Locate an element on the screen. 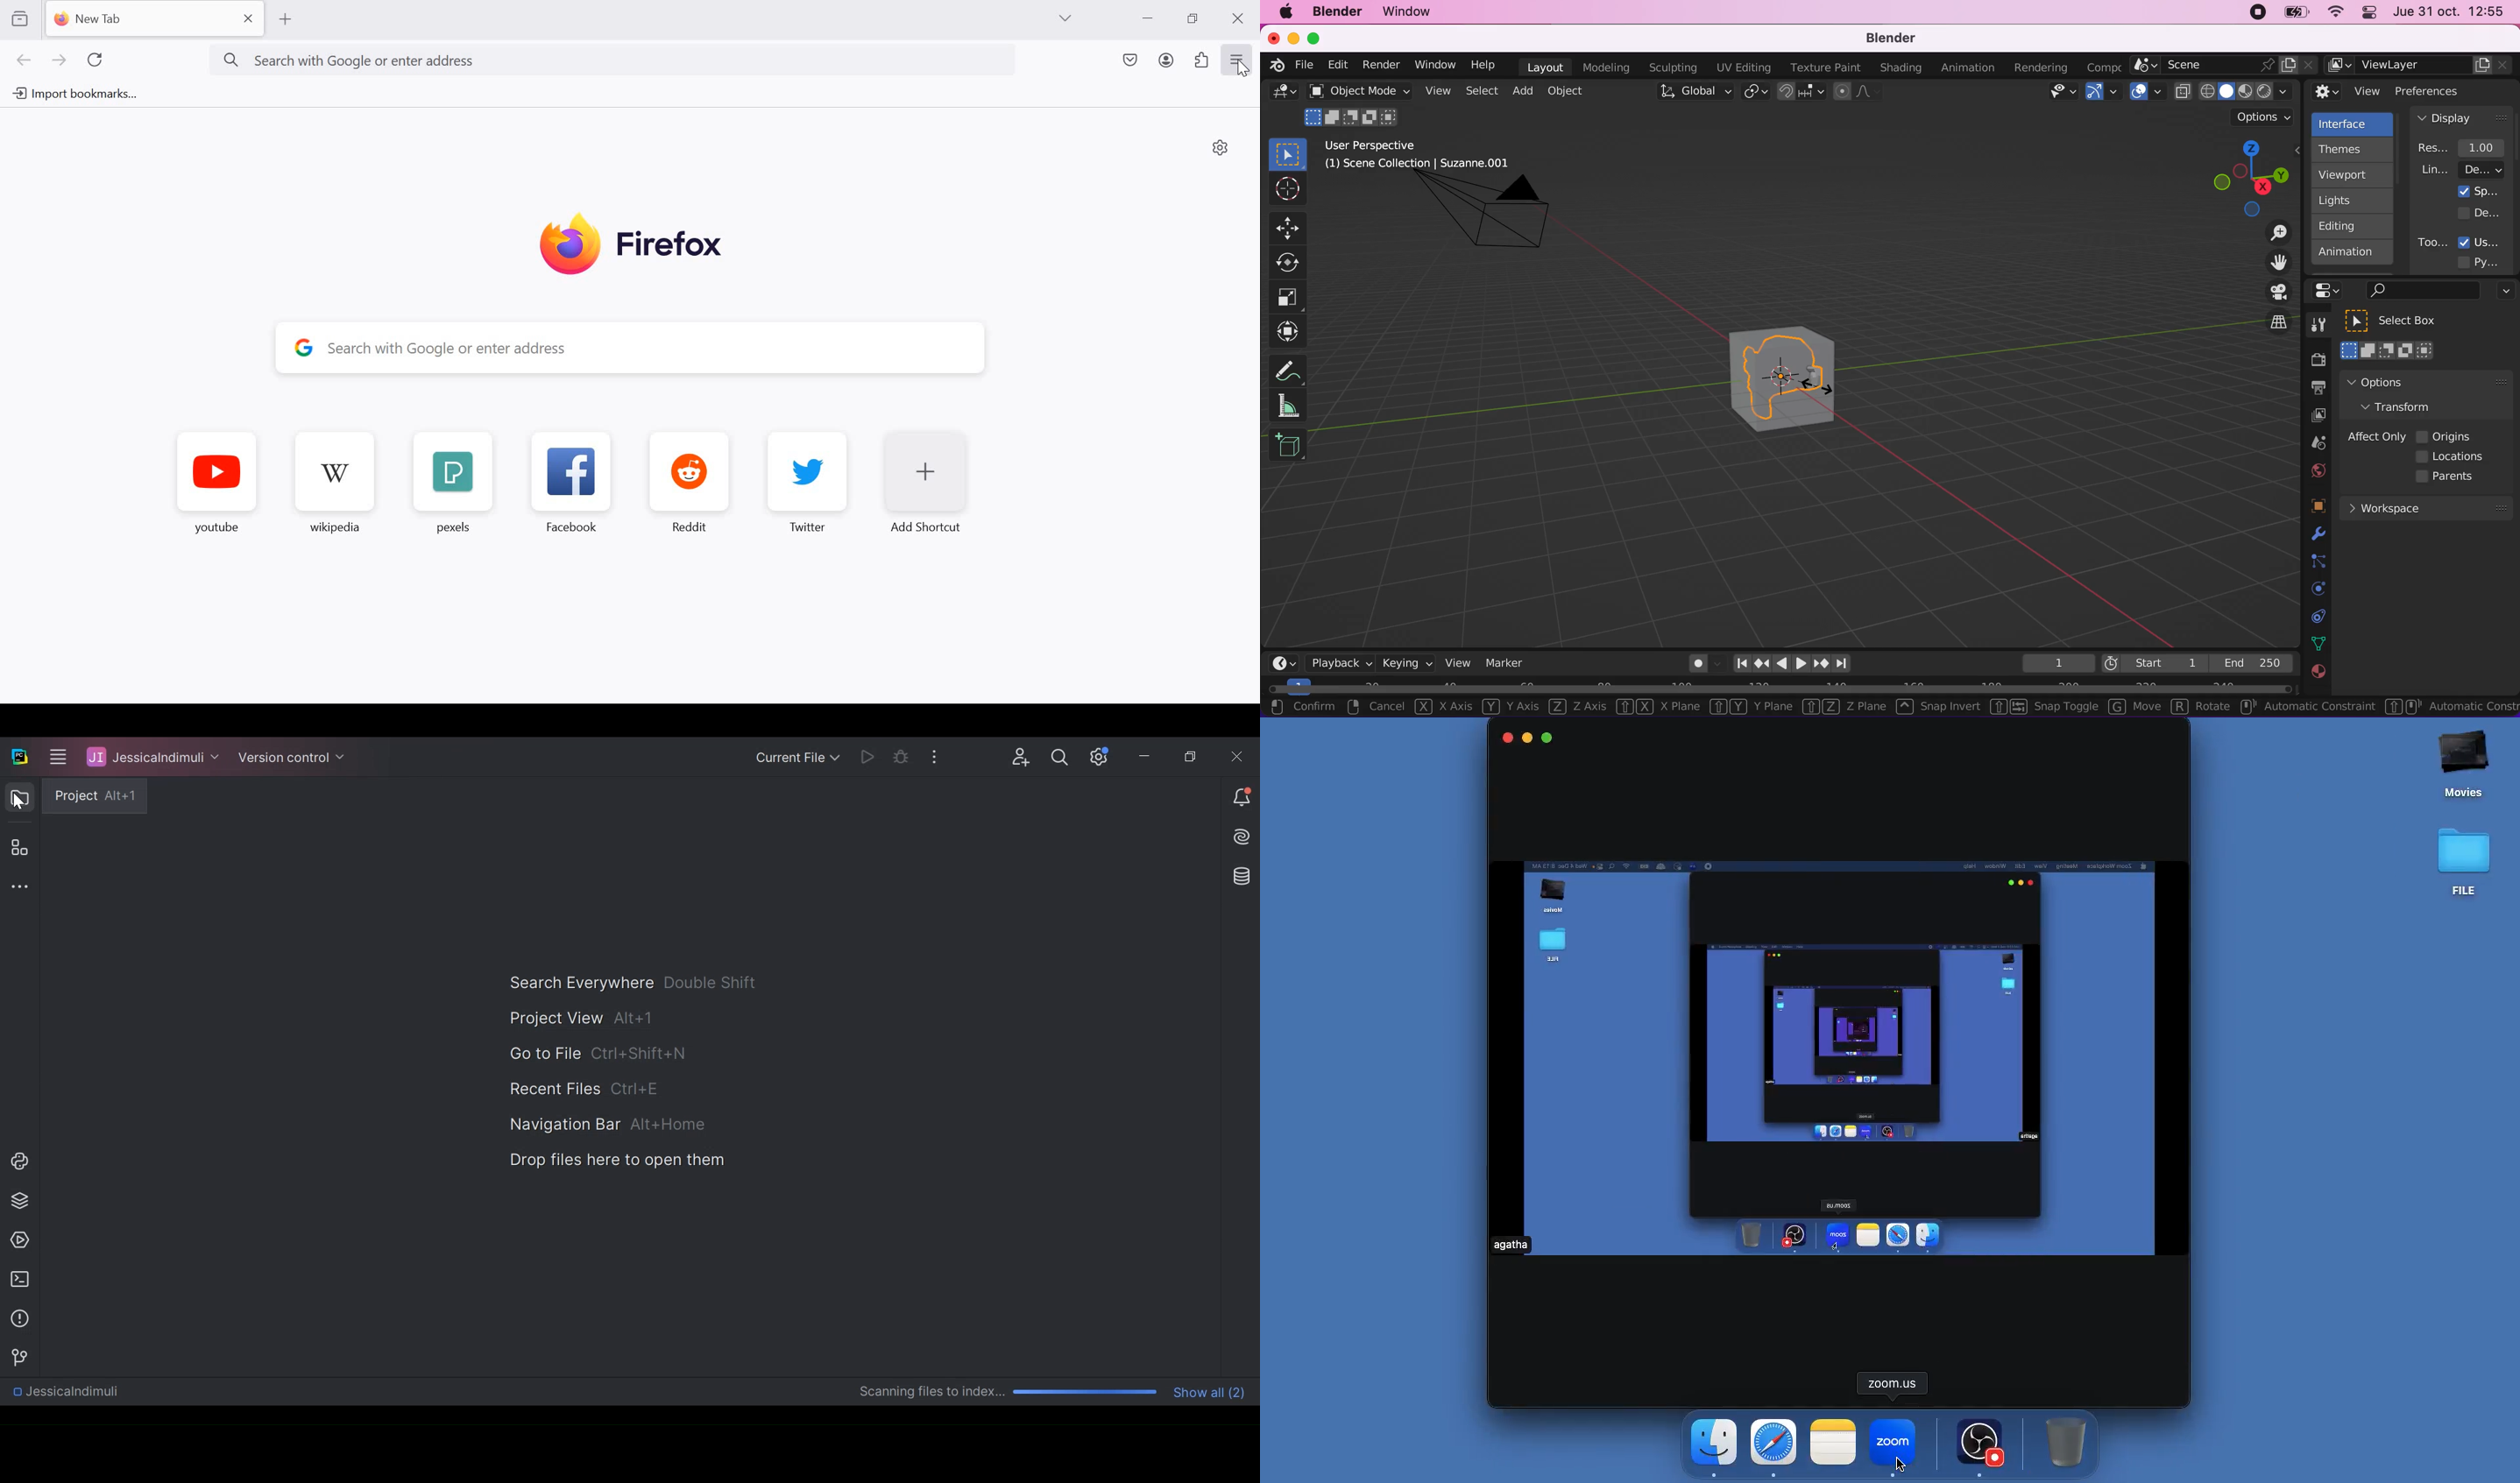 Image resolution: width=2520 pixels, height=1484 pixels. Safari is located at coordinates (1774, 1446).